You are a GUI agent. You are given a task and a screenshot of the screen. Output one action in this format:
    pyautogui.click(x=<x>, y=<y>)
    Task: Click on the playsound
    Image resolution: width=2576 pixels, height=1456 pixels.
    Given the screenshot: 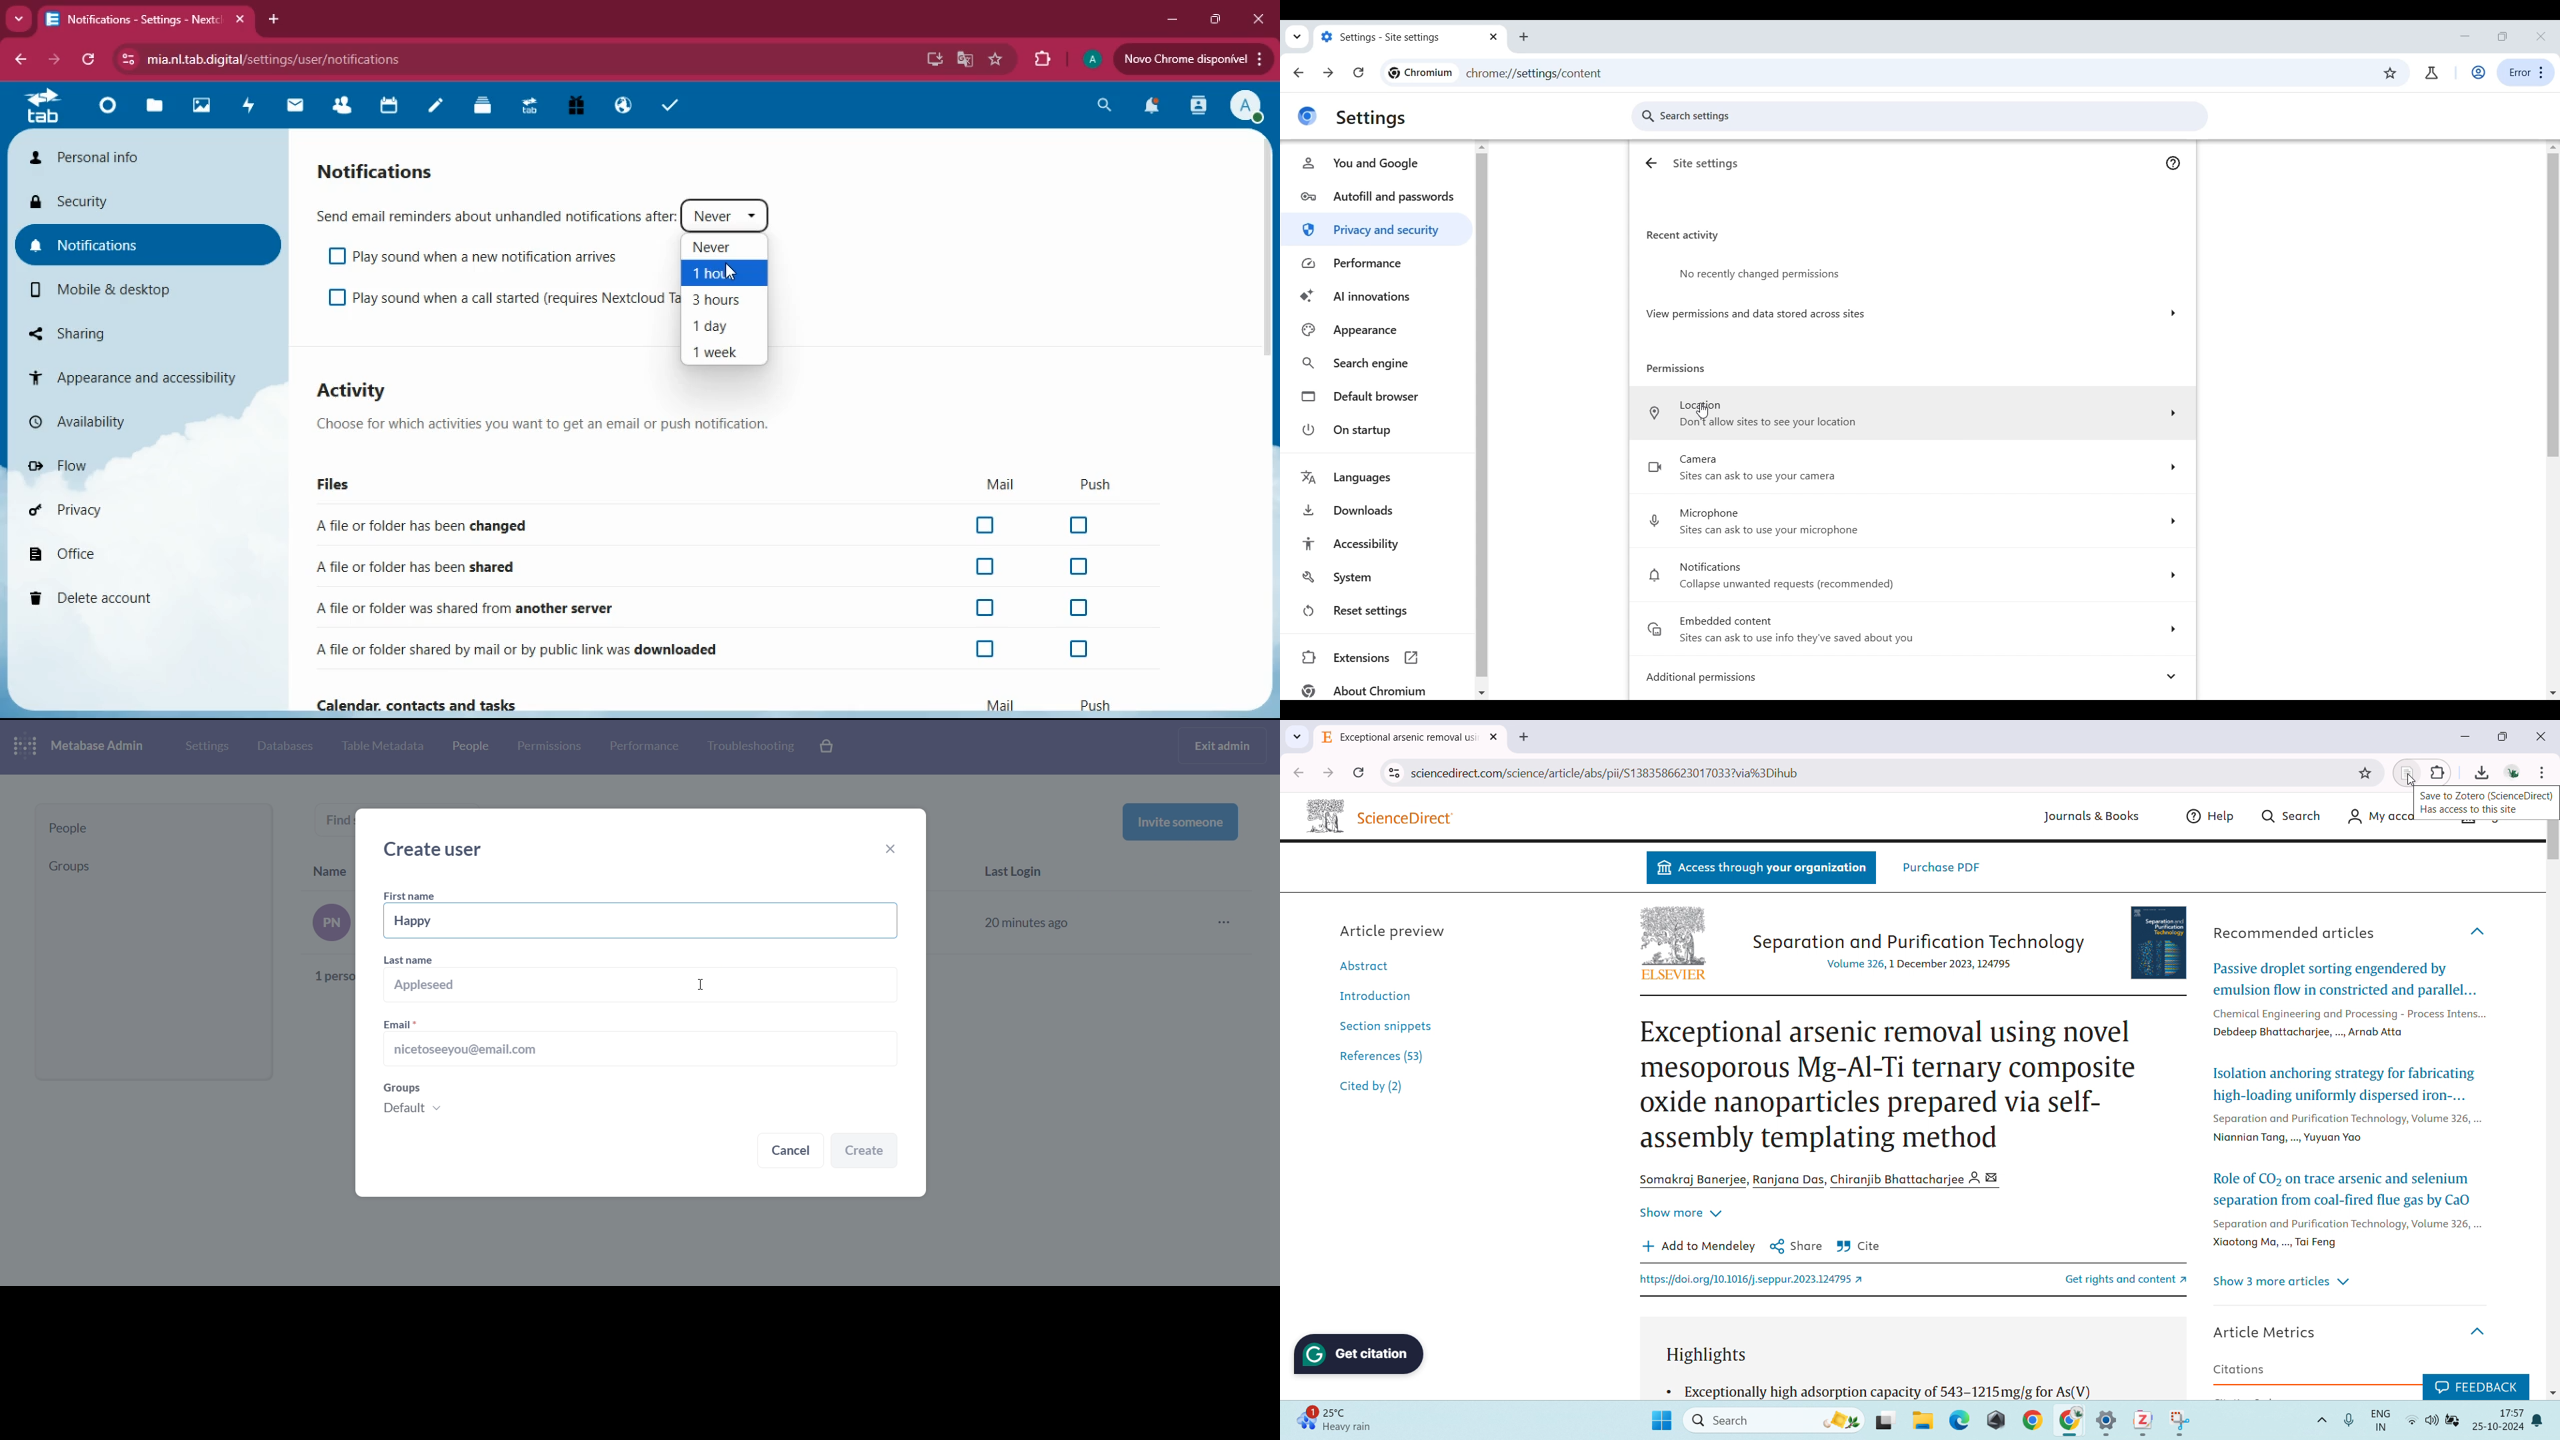 What is the action you would take?
    pyautogui.click(x=496, y=256)
    